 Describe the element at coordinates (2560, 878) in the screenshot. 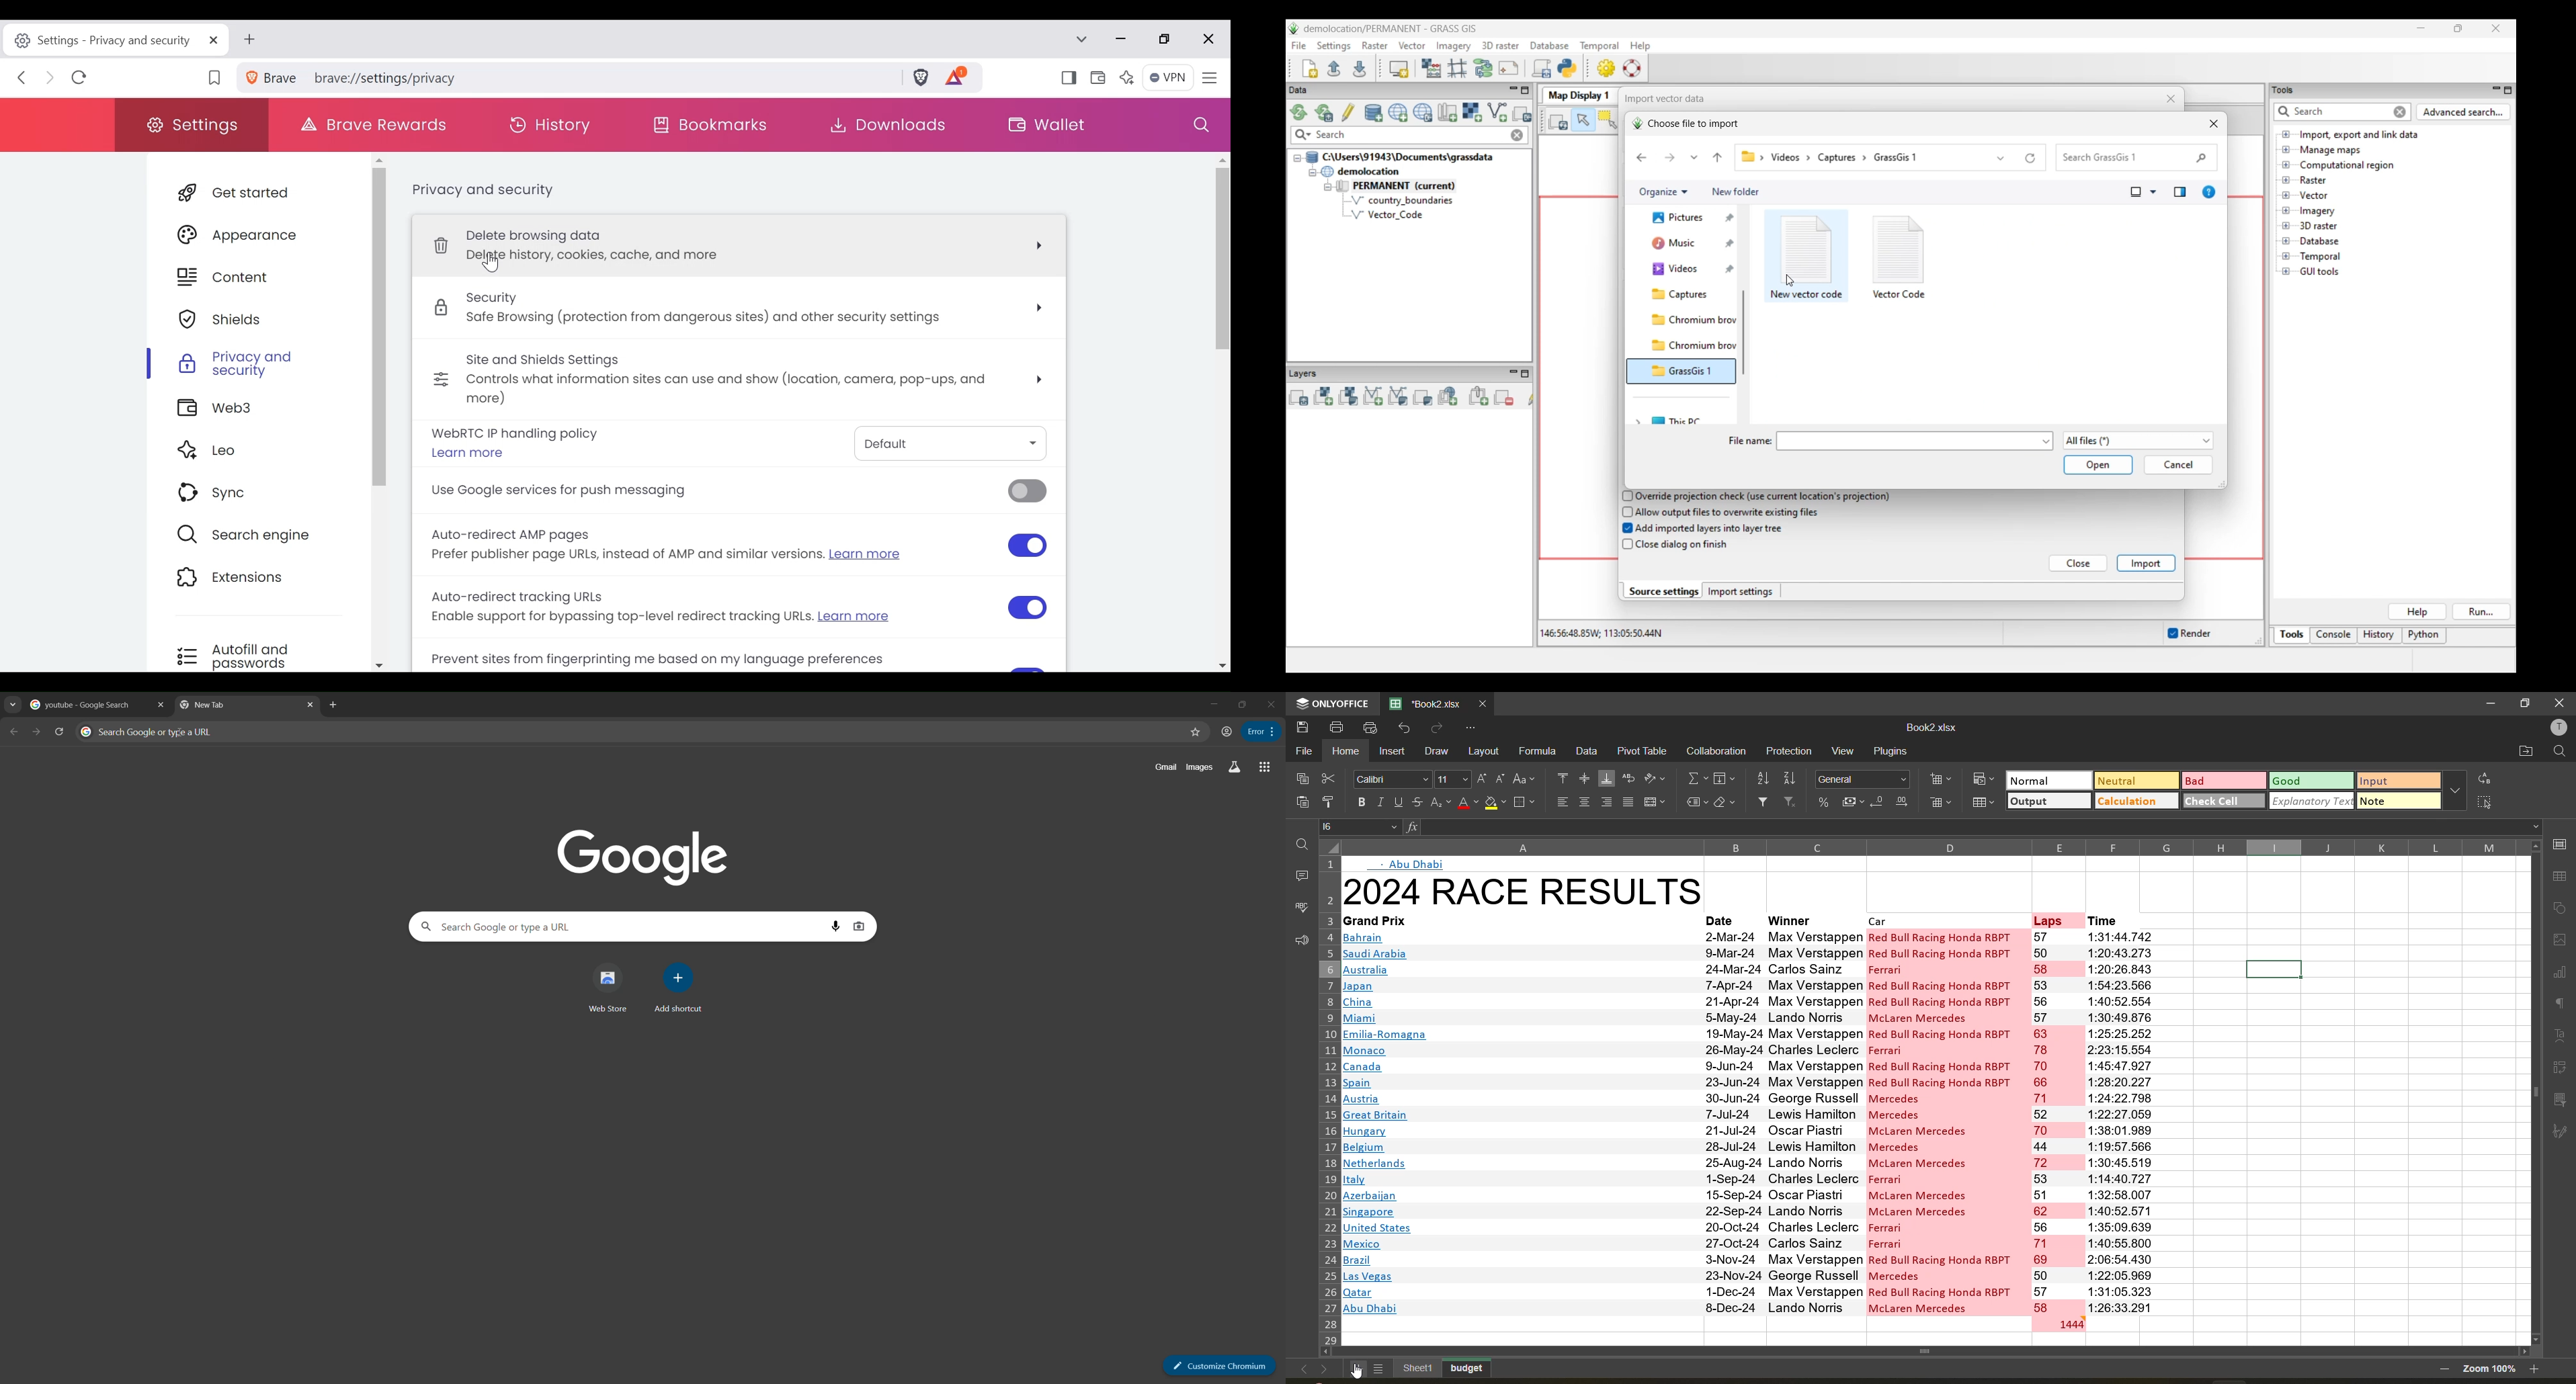

I see `table` at that location.